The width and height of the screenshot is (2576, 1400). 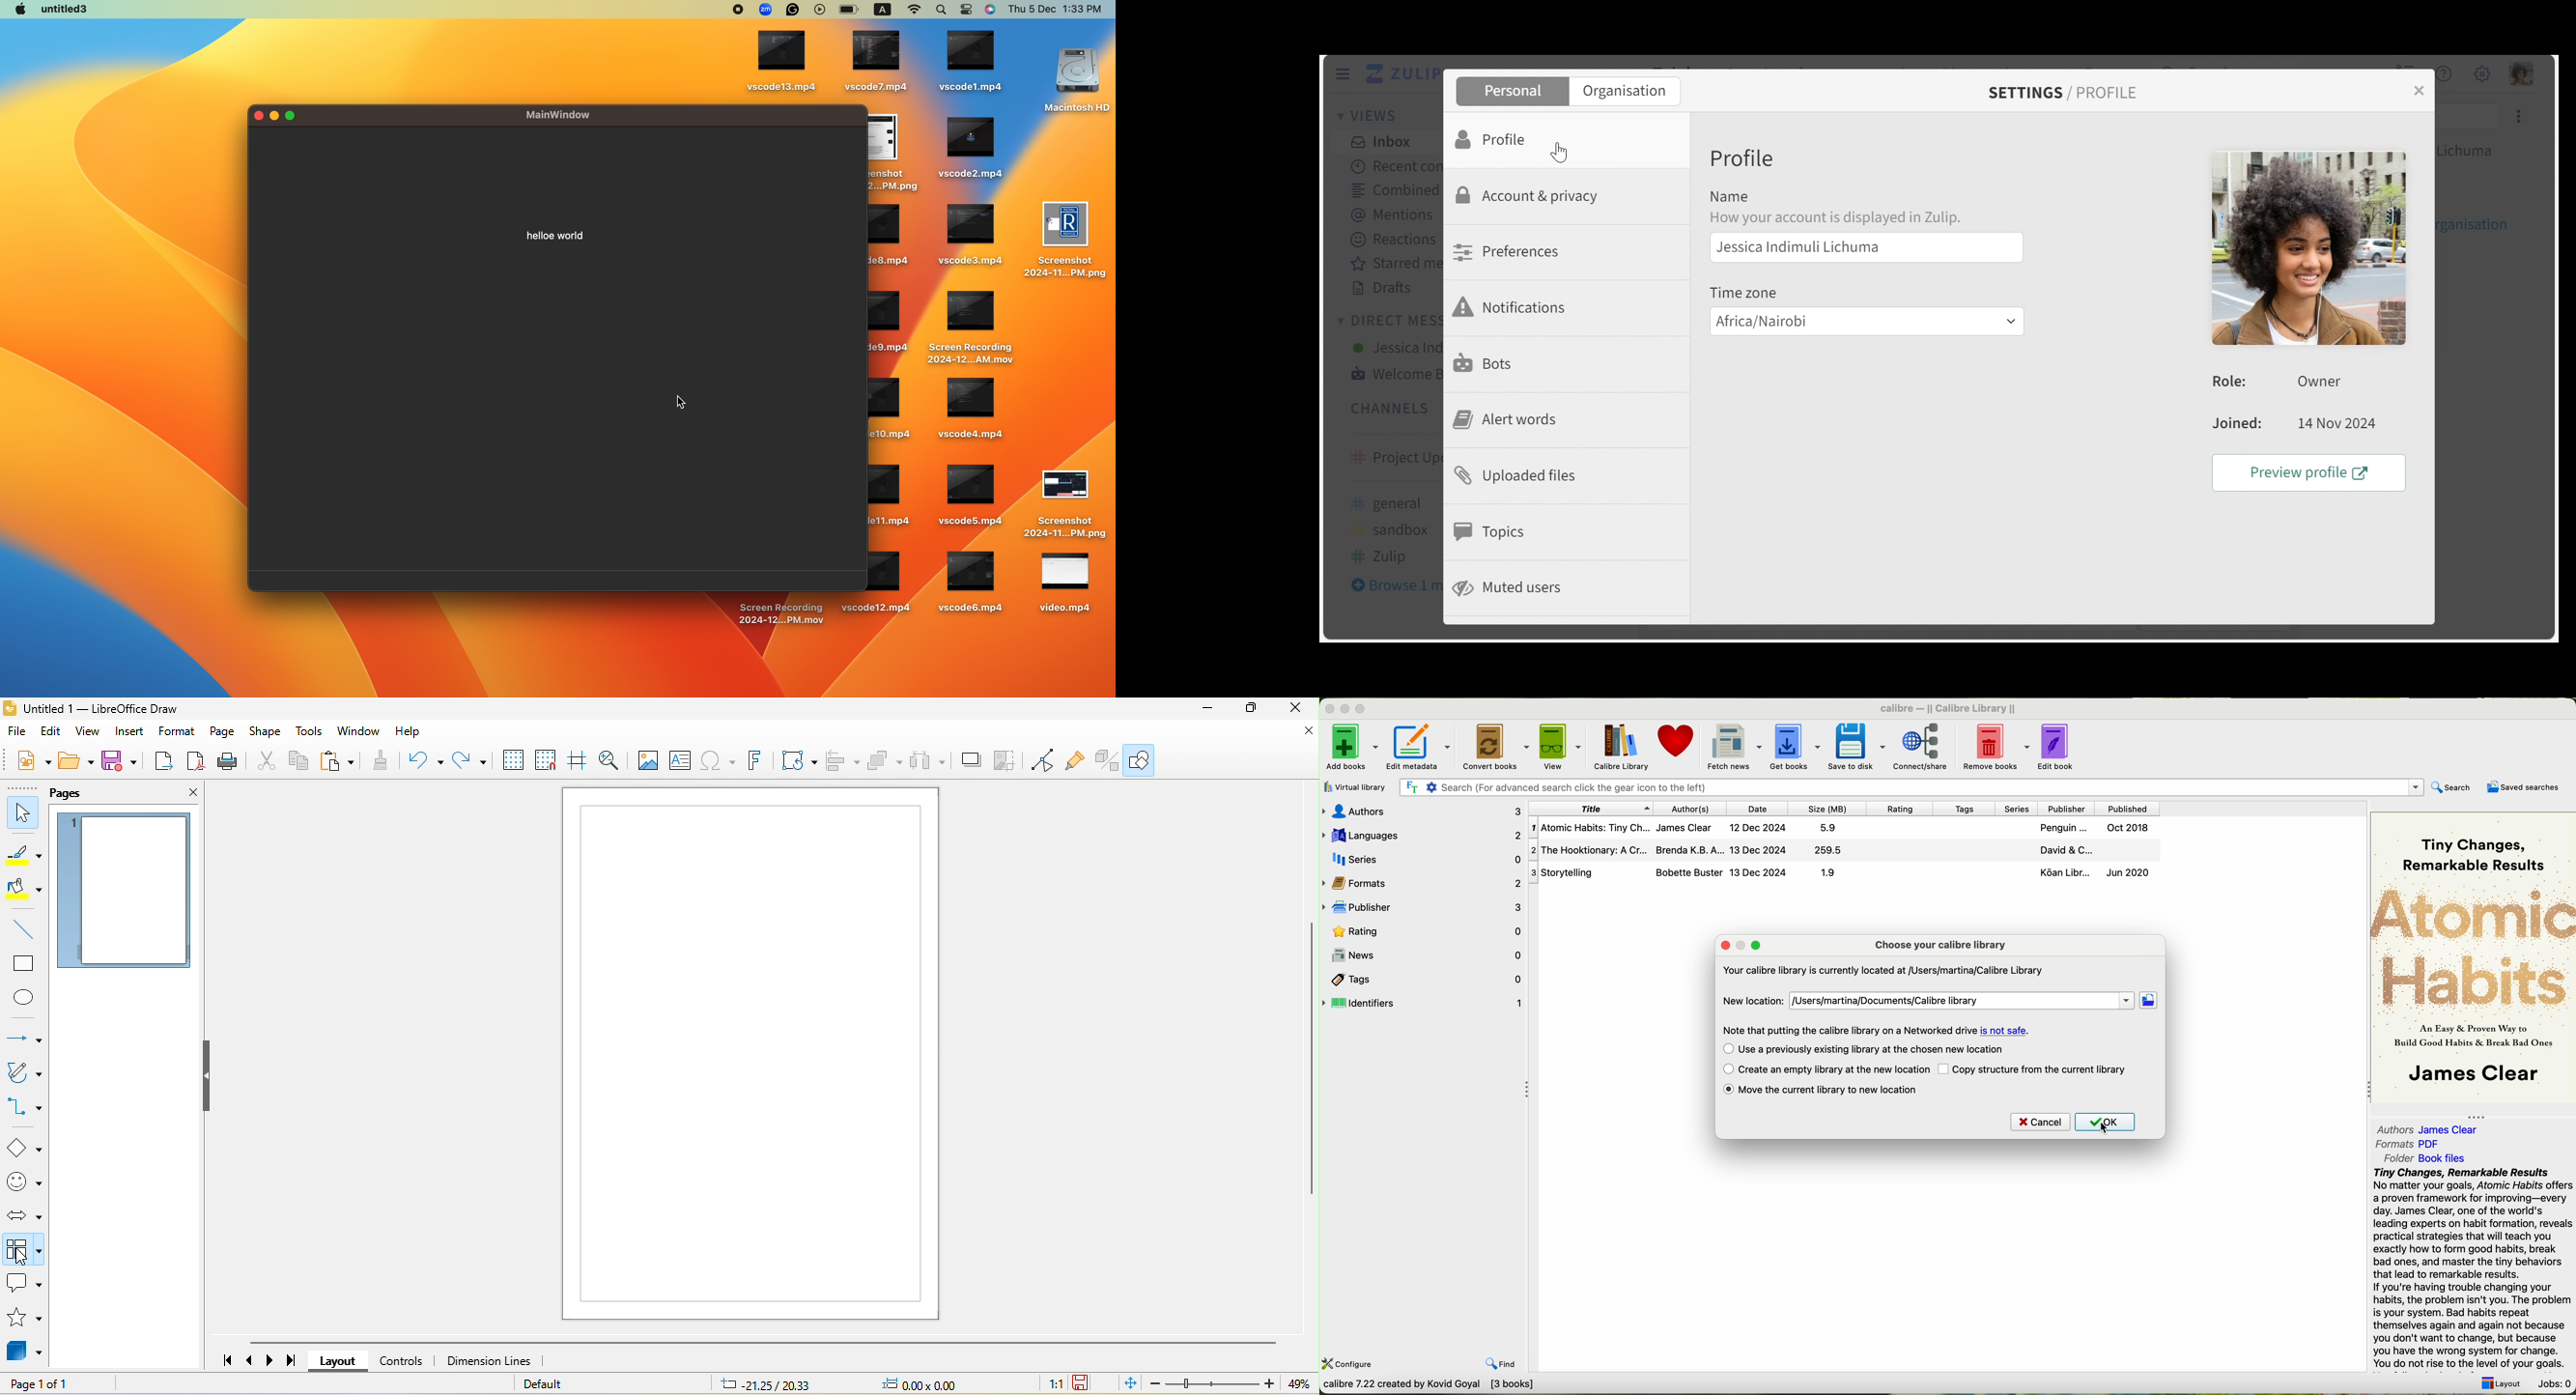 I want to click on block arrow, so click(x=22, y=1215).